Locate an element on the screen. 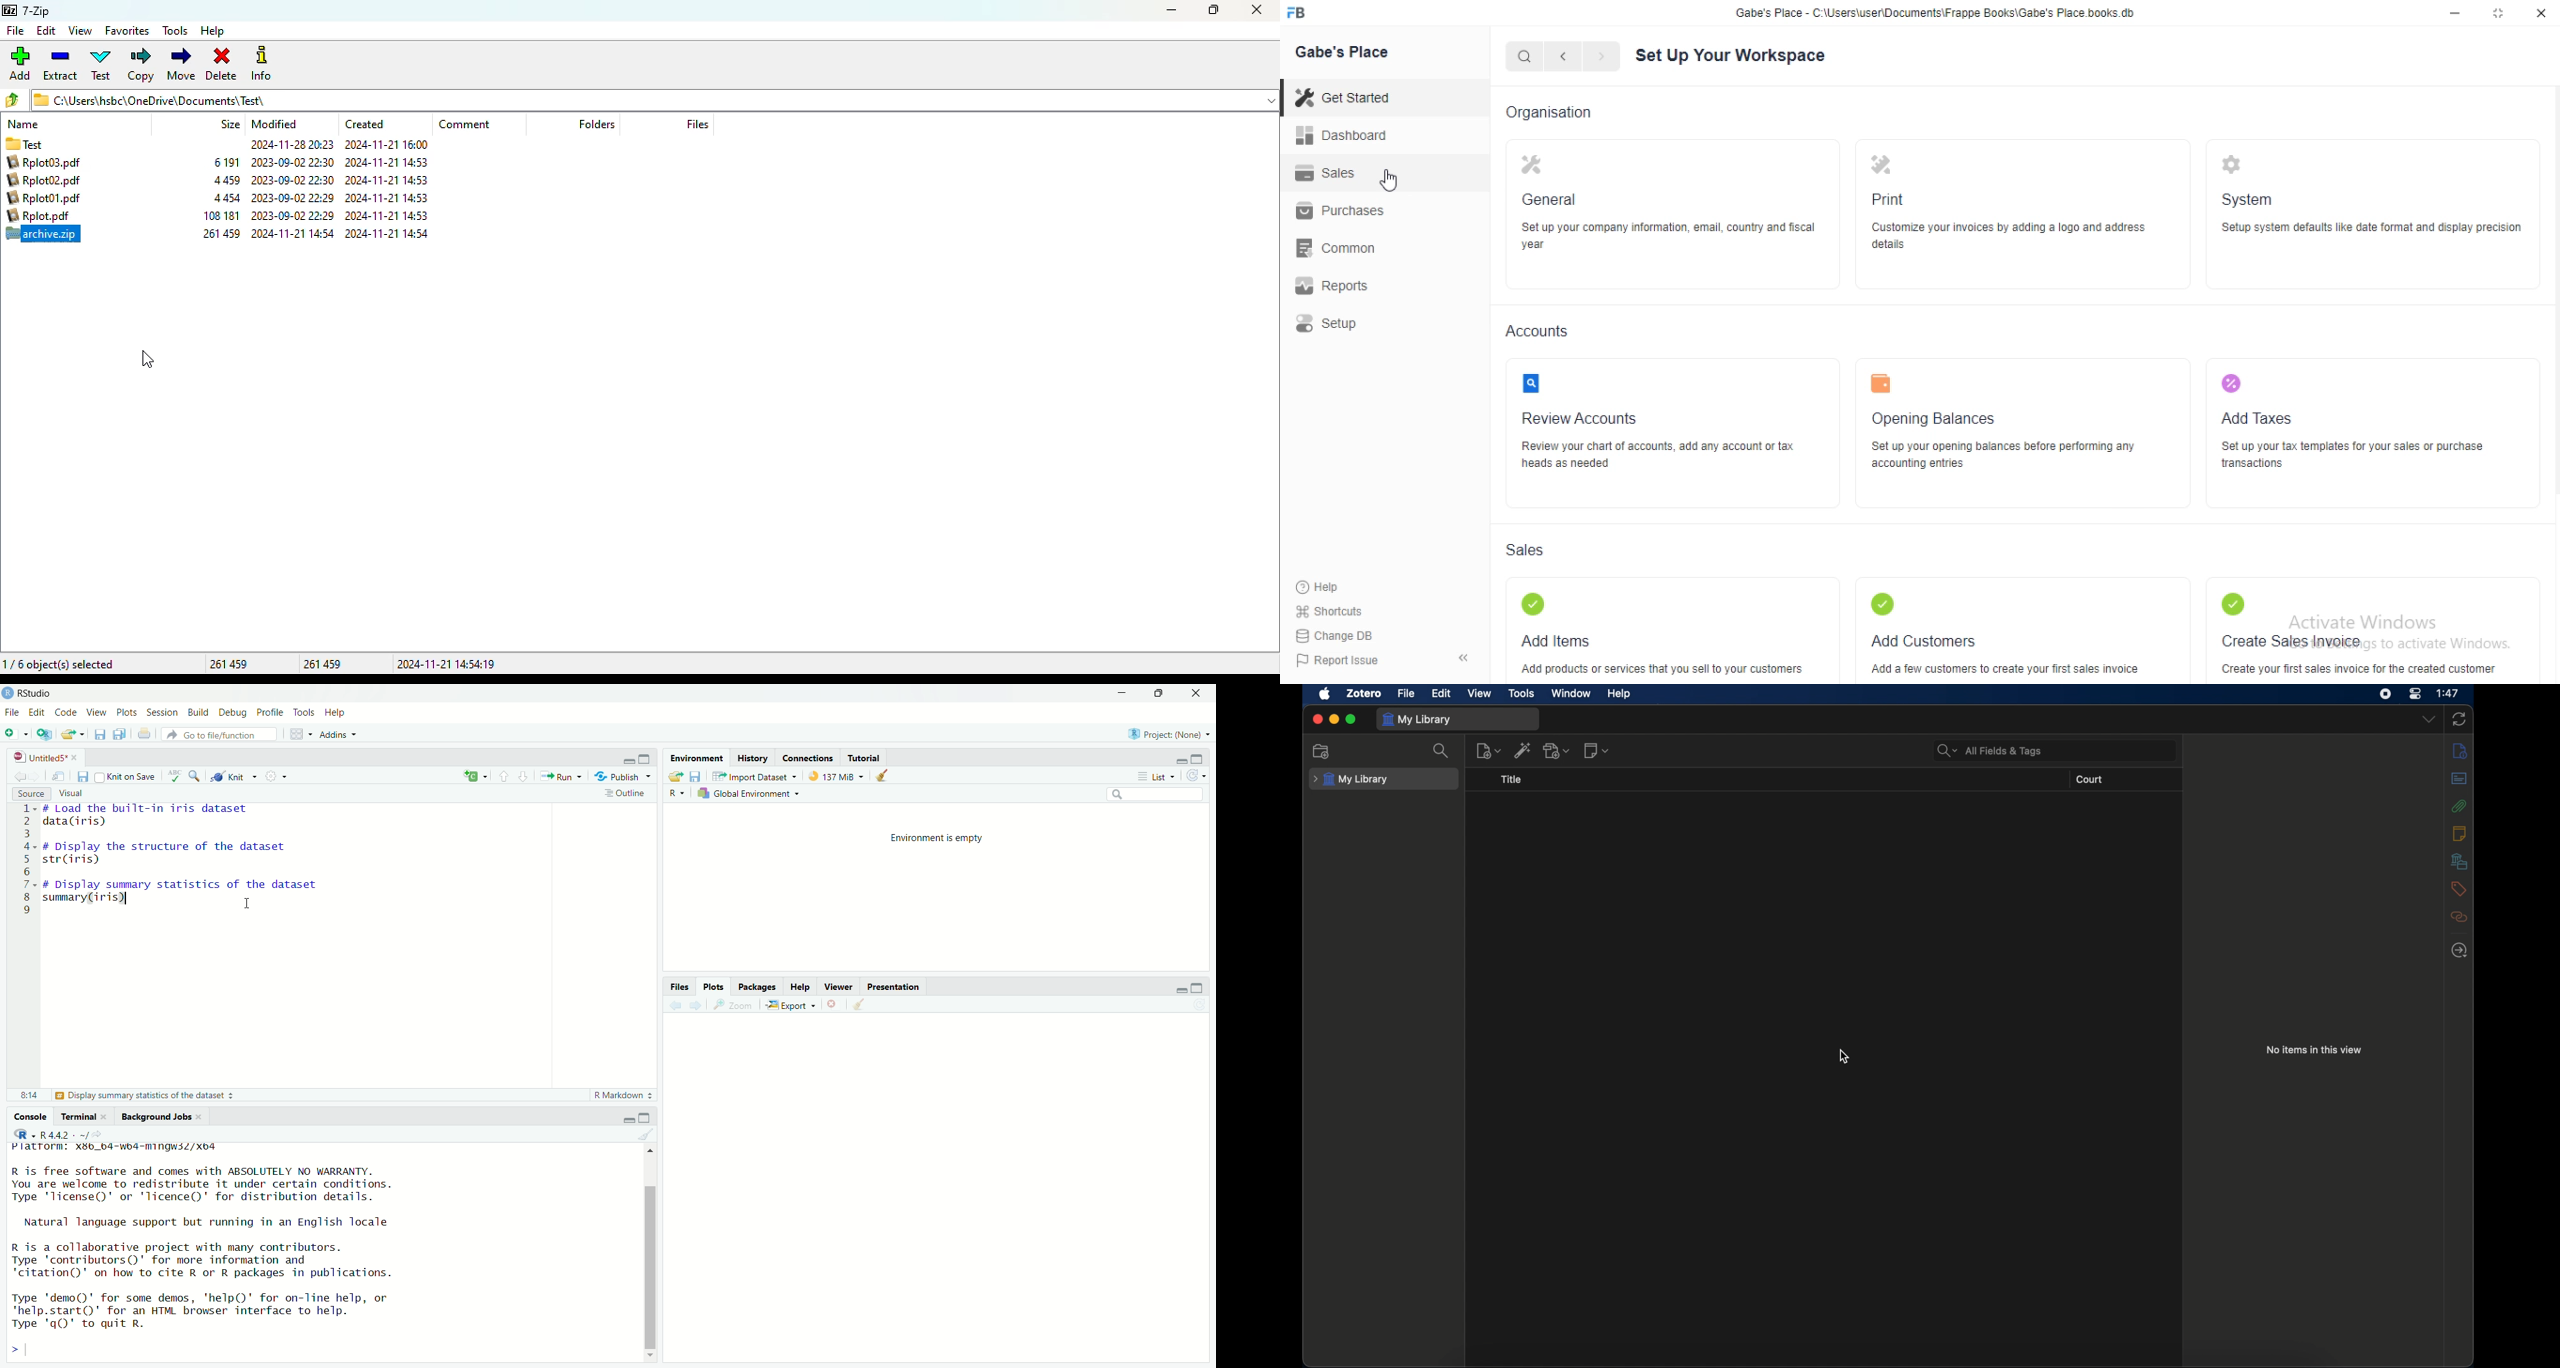 This screenshot has height=1372, width=2576. Find/Replace is located at coordinates (196, 776).